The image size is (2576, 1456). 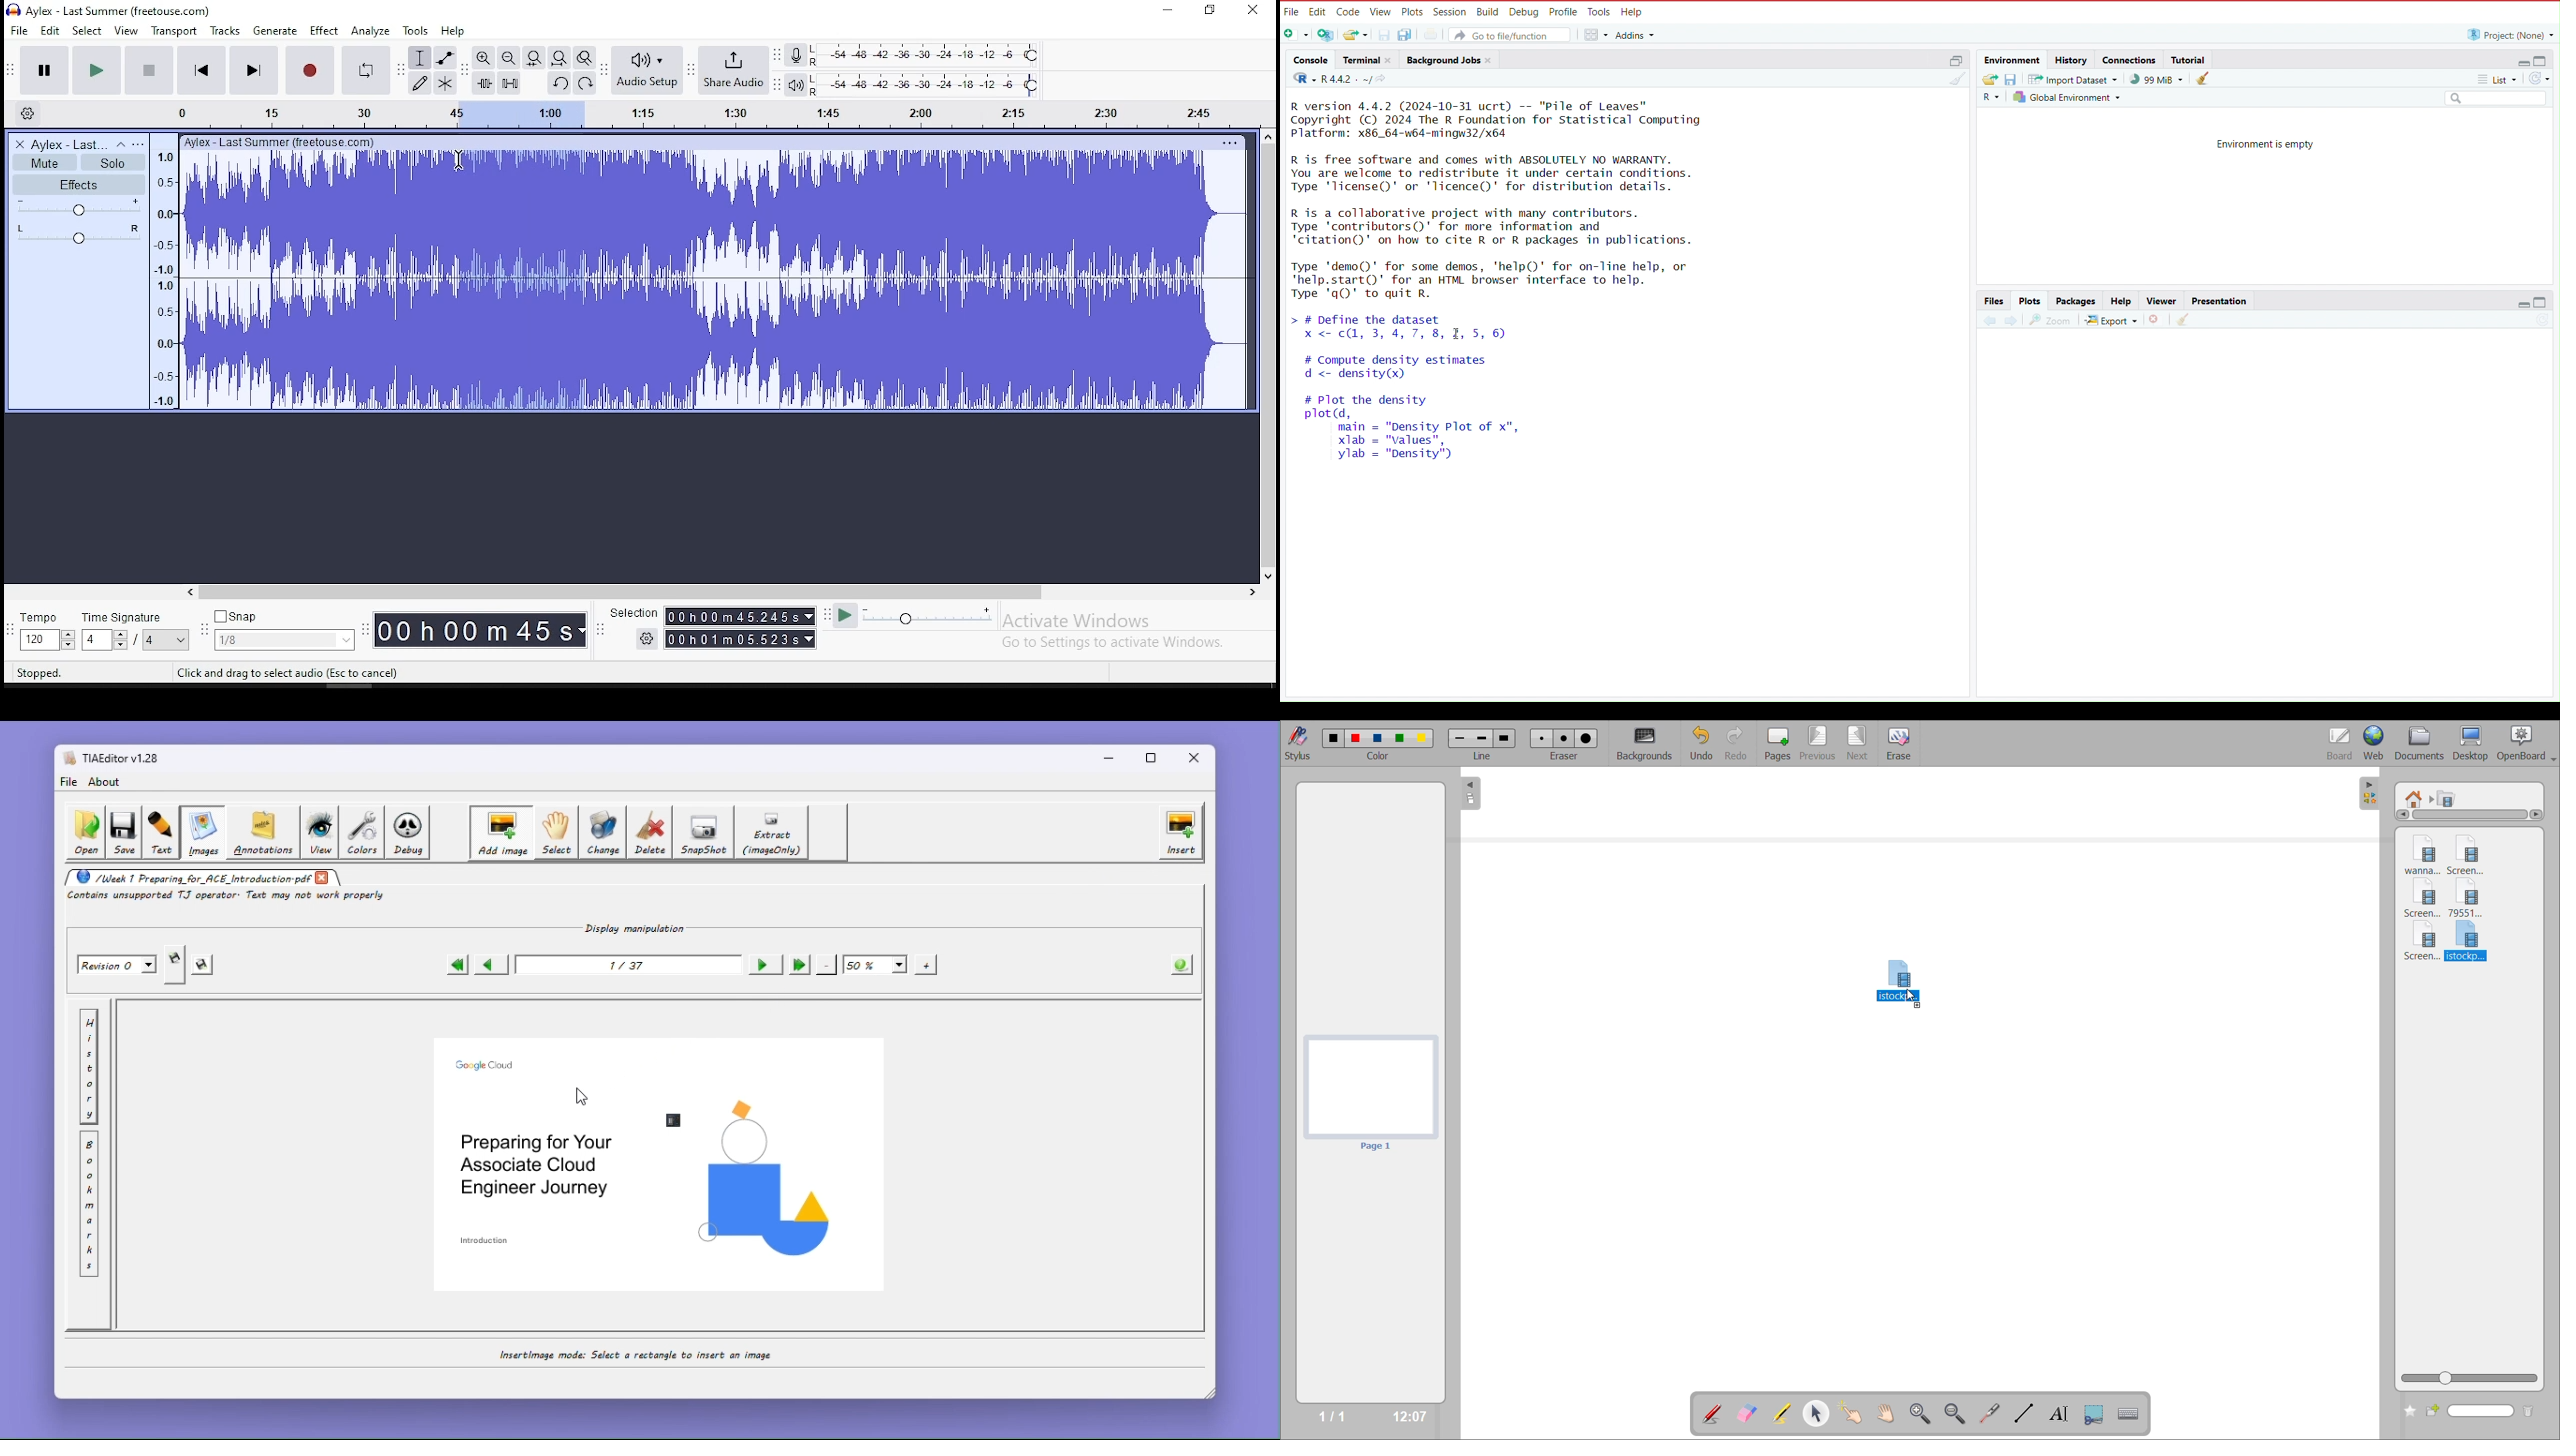 I want to click on save current document, so click(x=1385, y=35).